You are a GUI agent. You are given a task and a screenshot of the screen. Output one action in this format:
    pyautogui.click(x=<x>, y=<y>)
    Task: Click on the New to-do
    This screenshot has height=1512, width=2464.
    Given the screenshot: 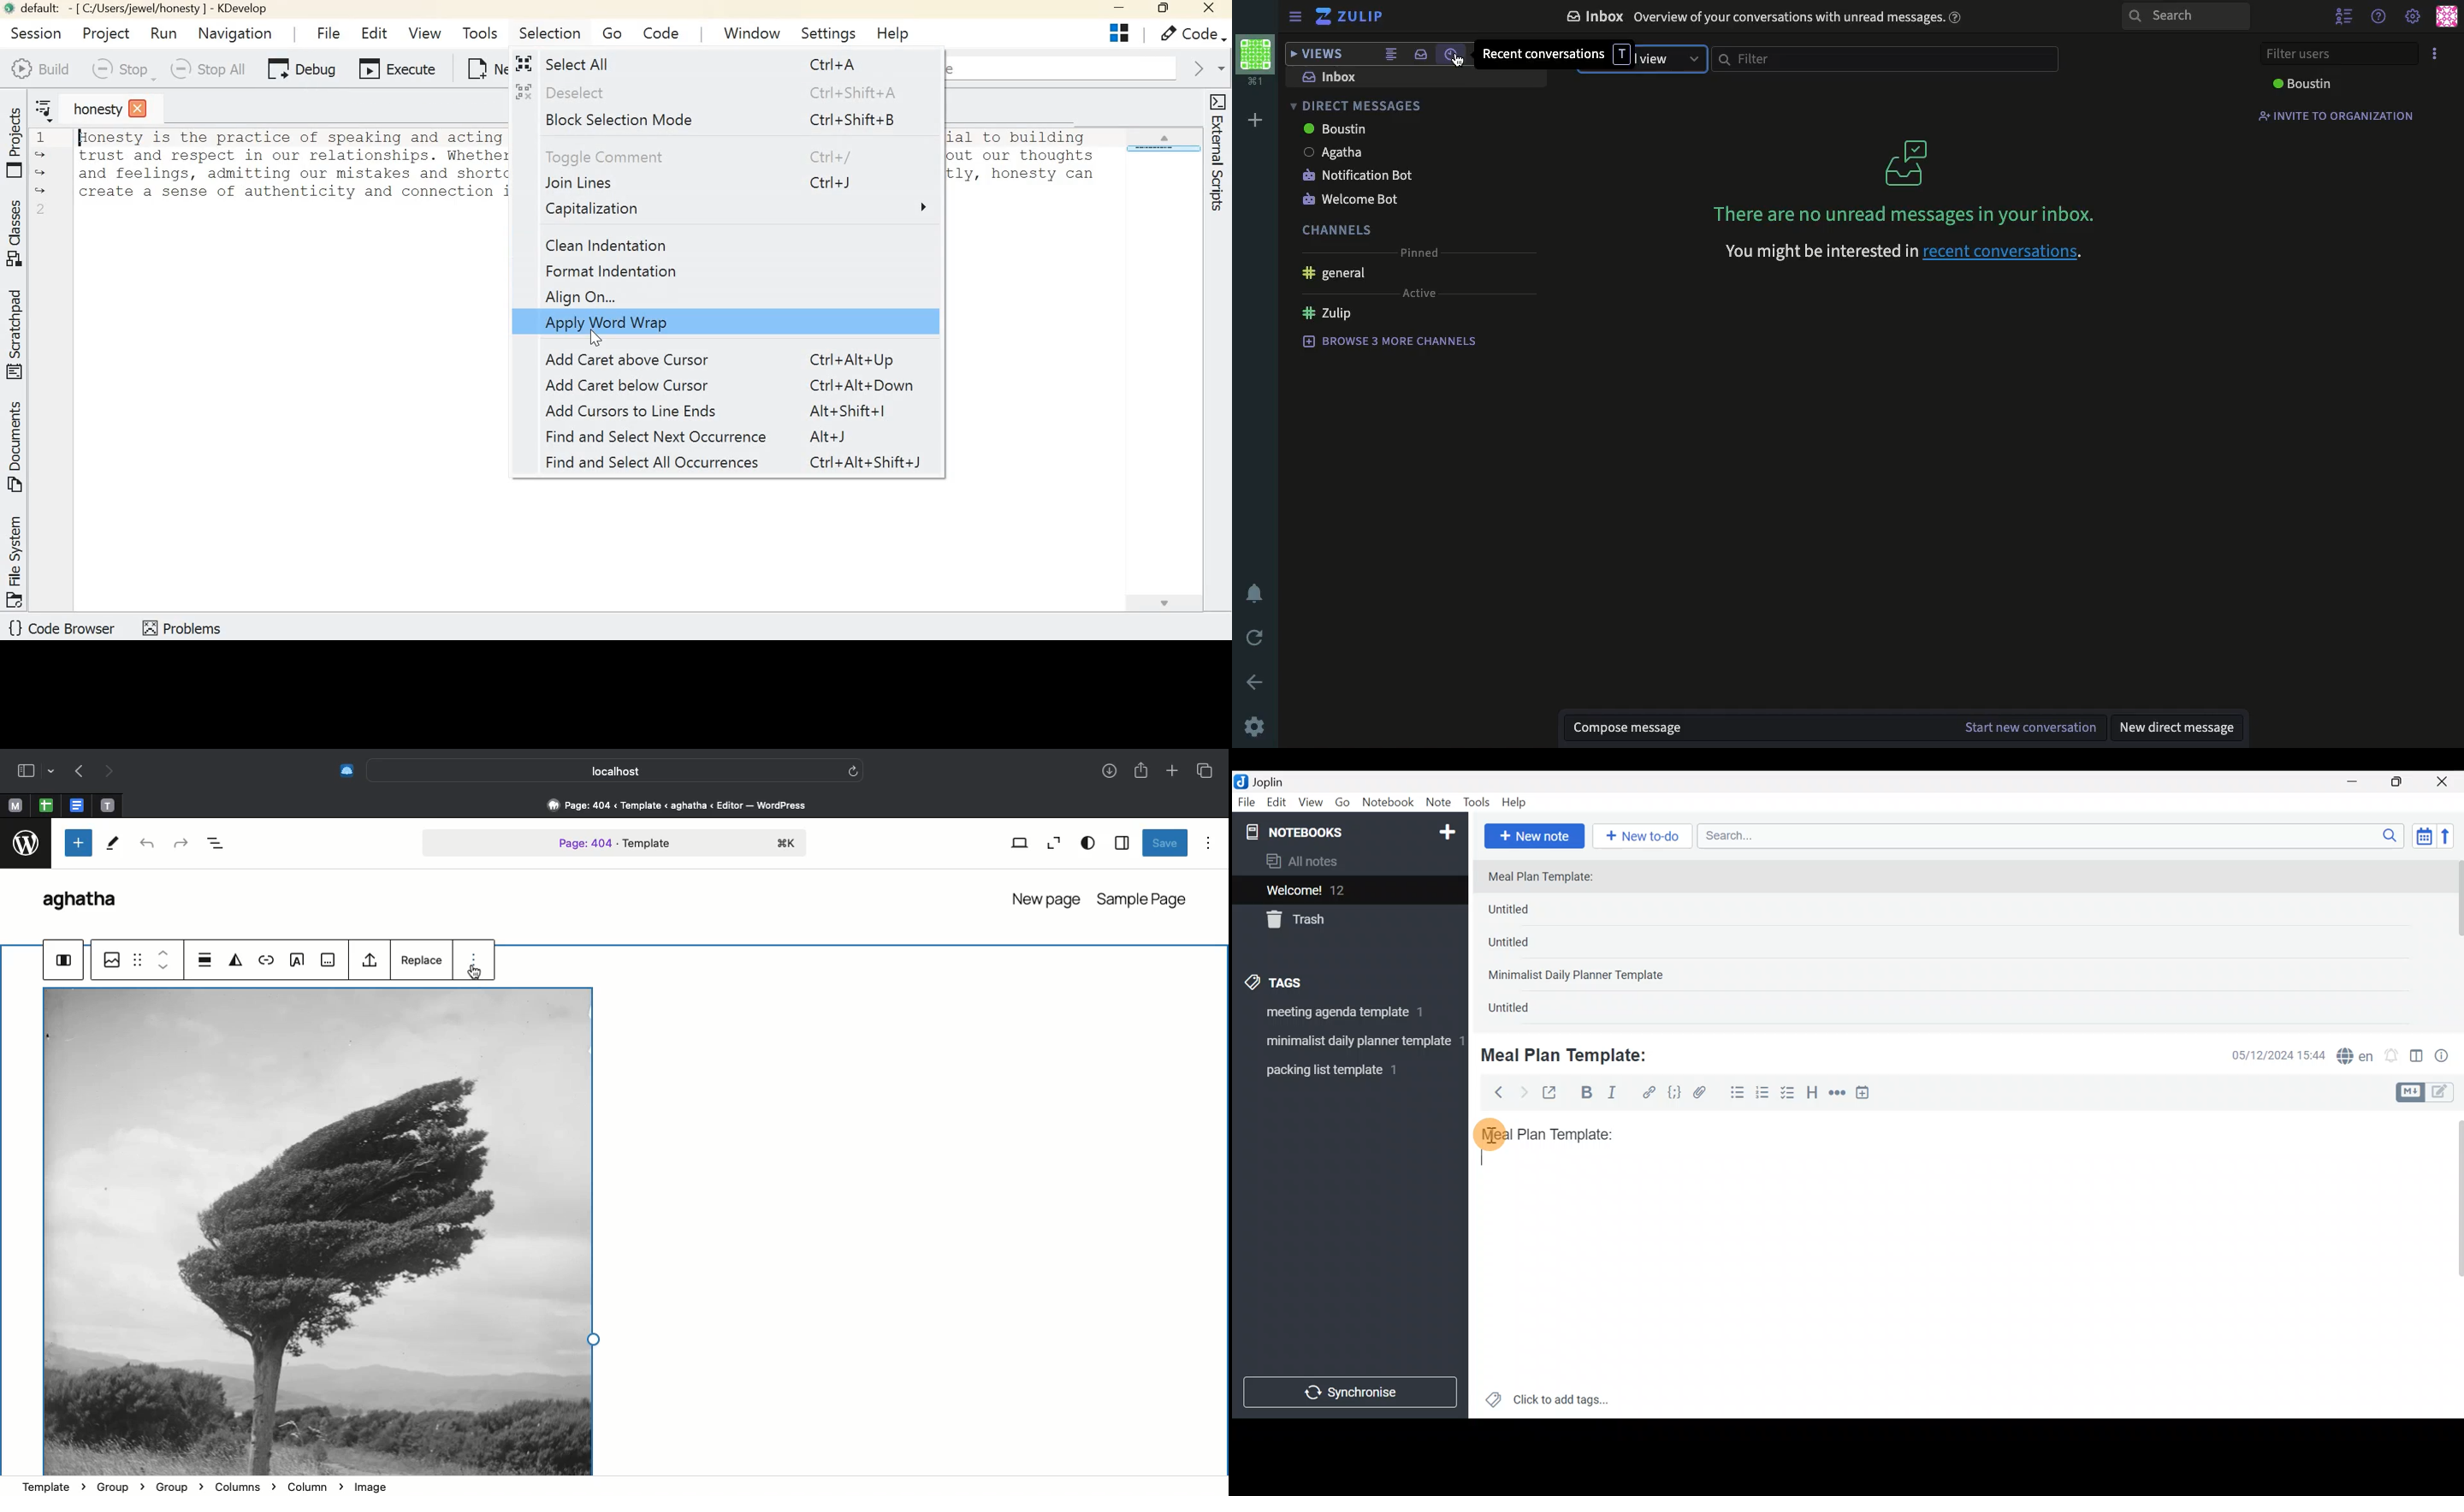 What is the action you would take?
    pyautogui.click(x=1645, y=837)
    